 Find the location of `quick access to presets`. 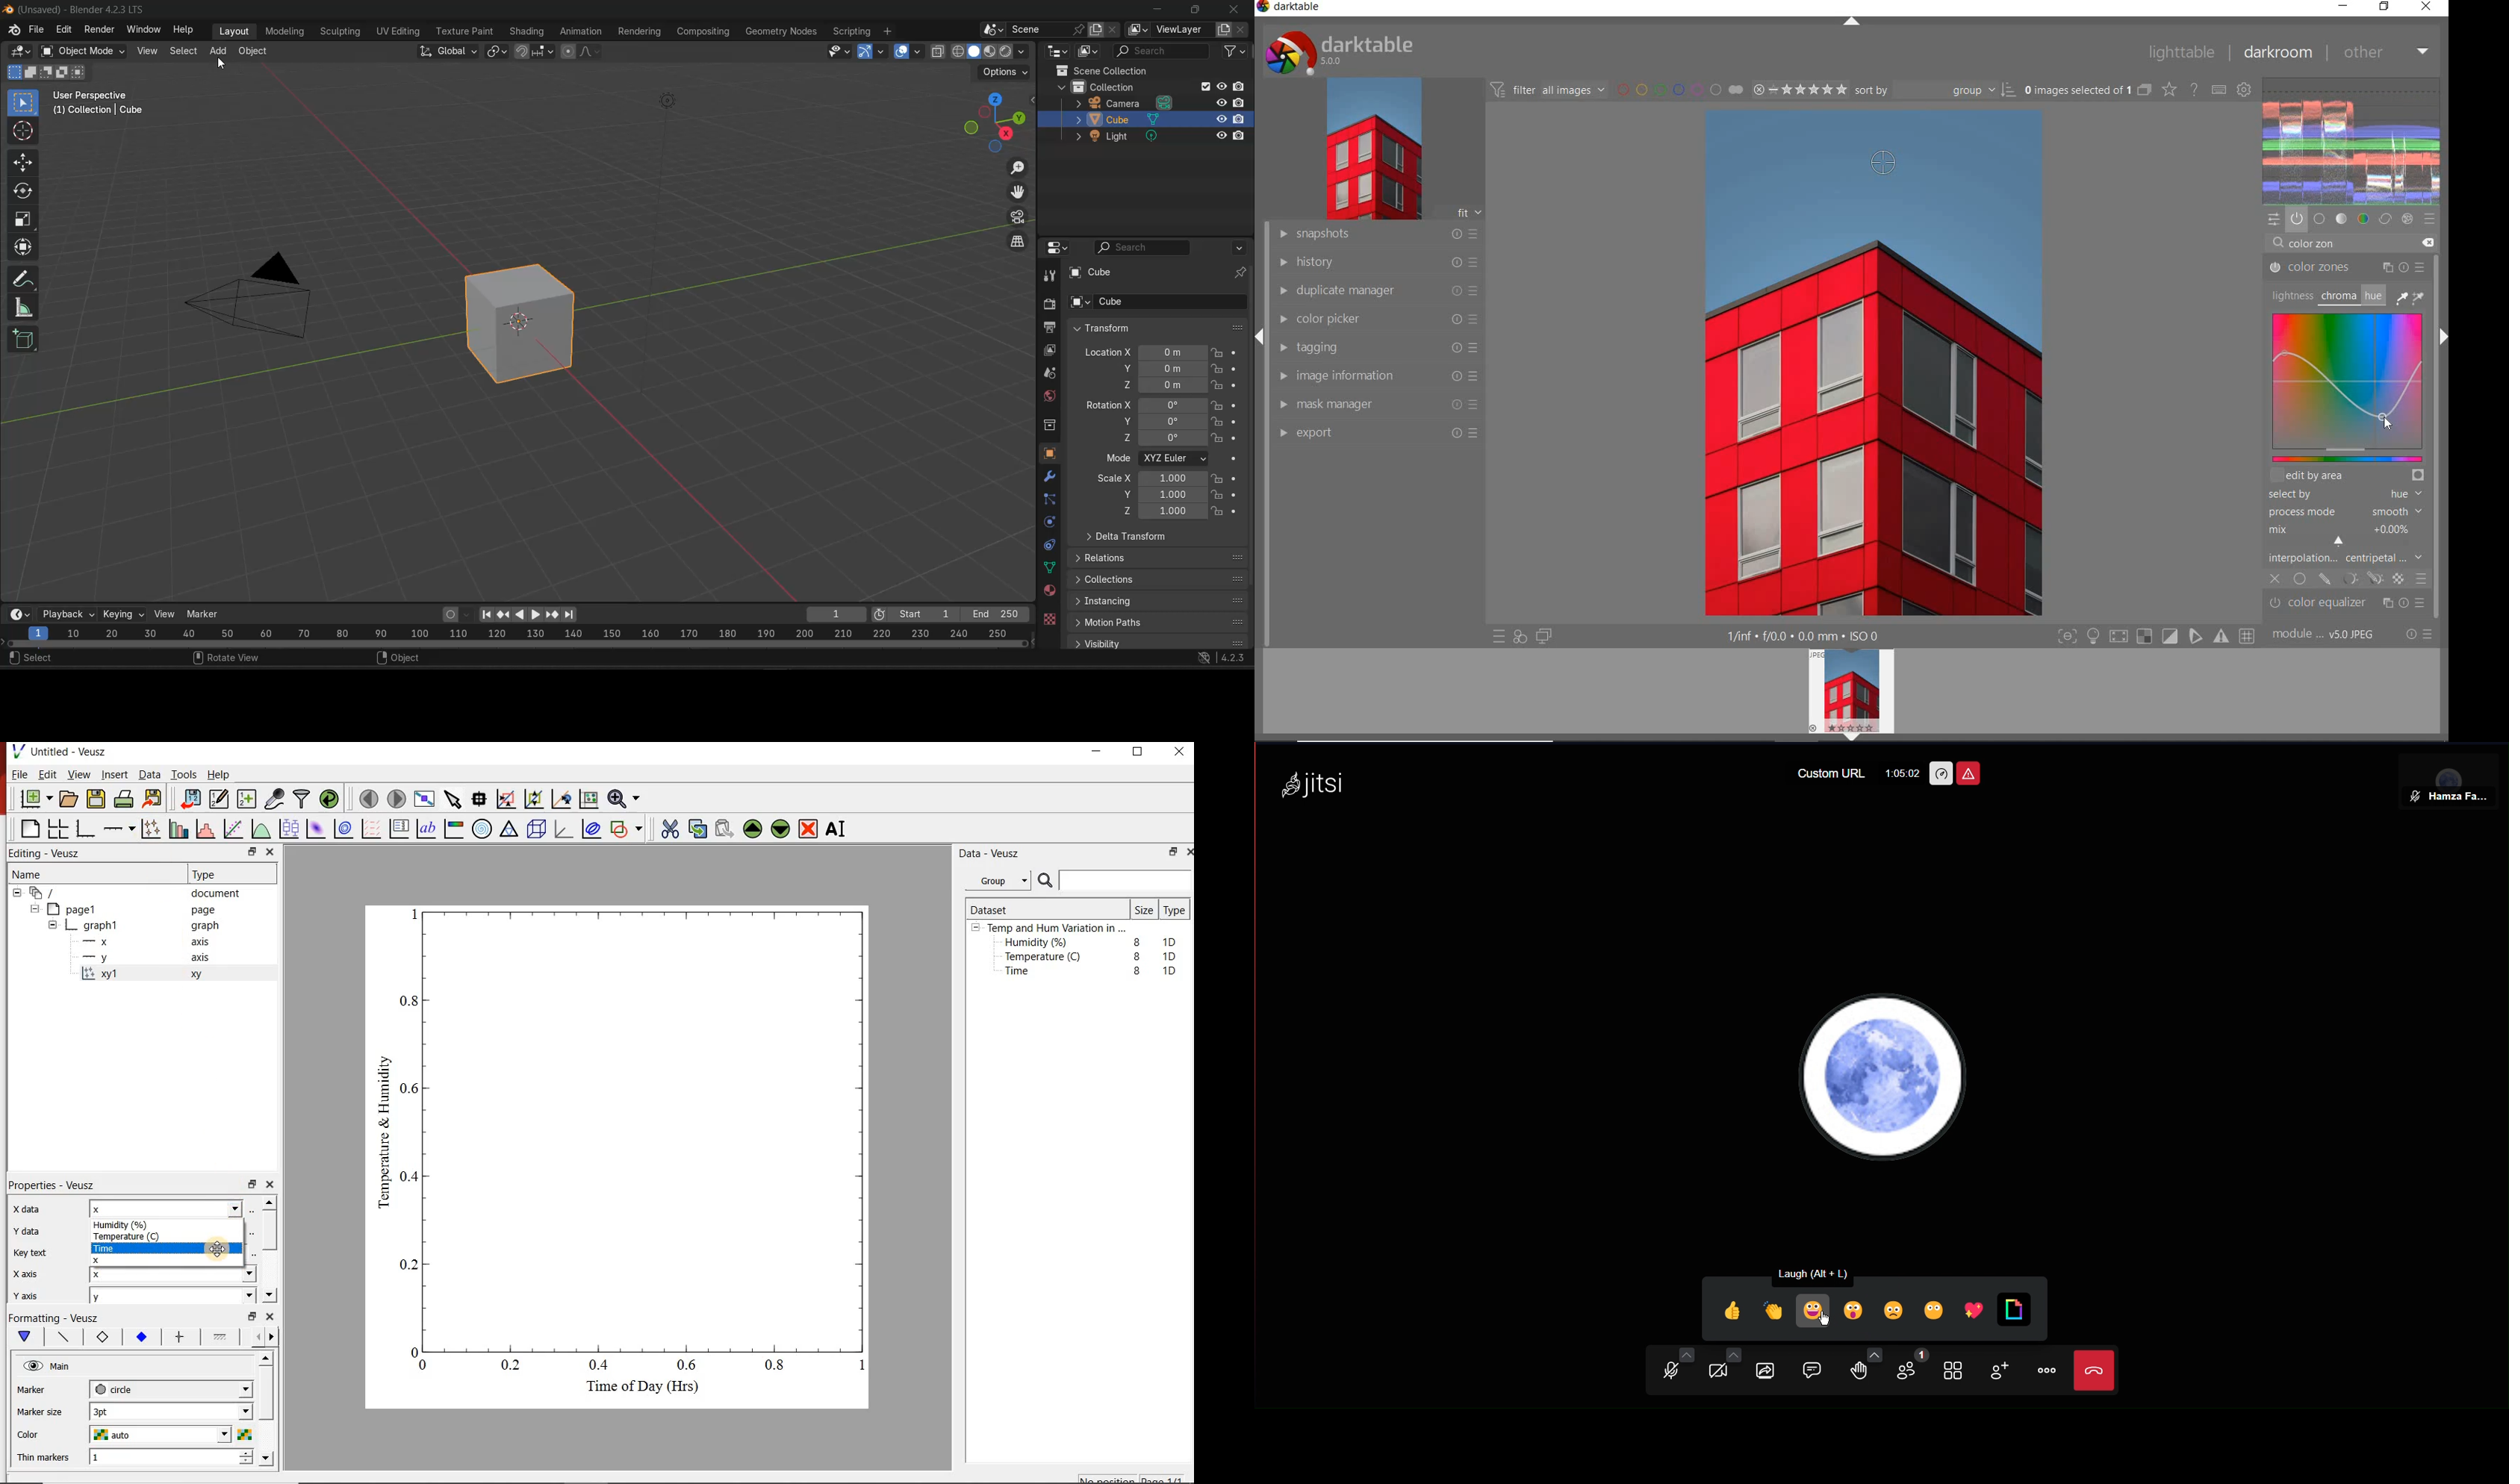

quick access to presets is located at coordinates (1499, 638).